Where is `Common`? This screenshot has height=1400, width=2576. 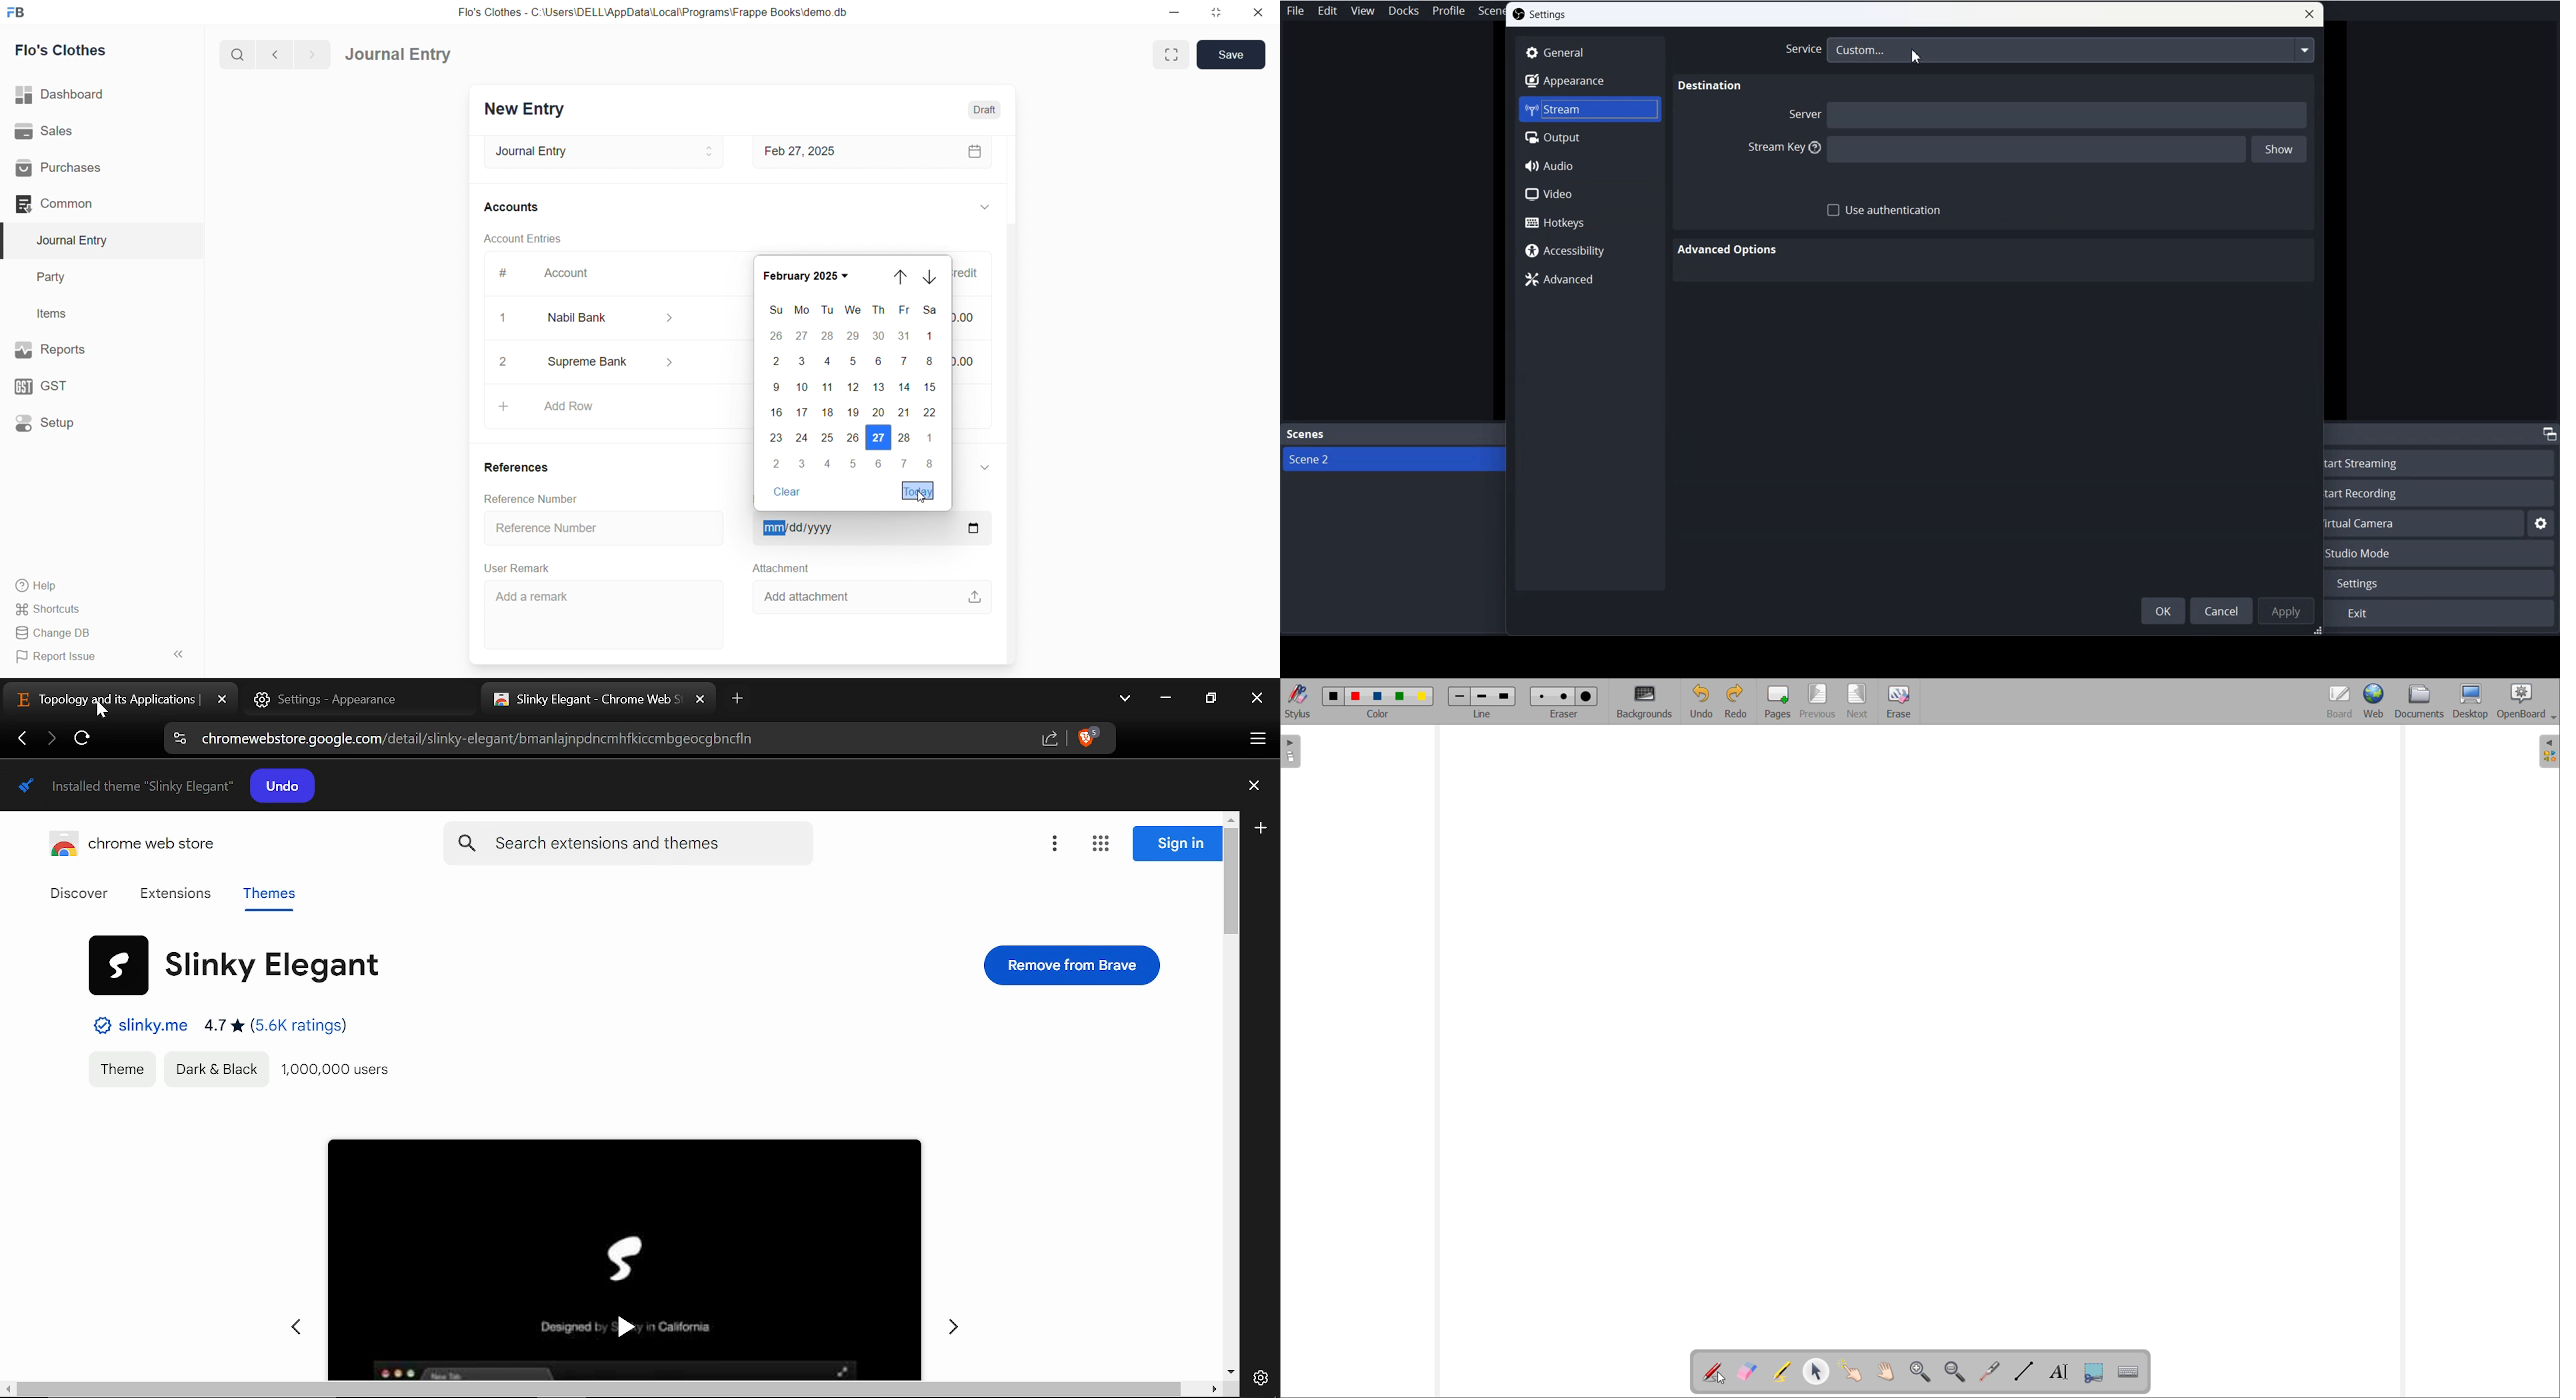 Common is located at coordinates (80, 205).